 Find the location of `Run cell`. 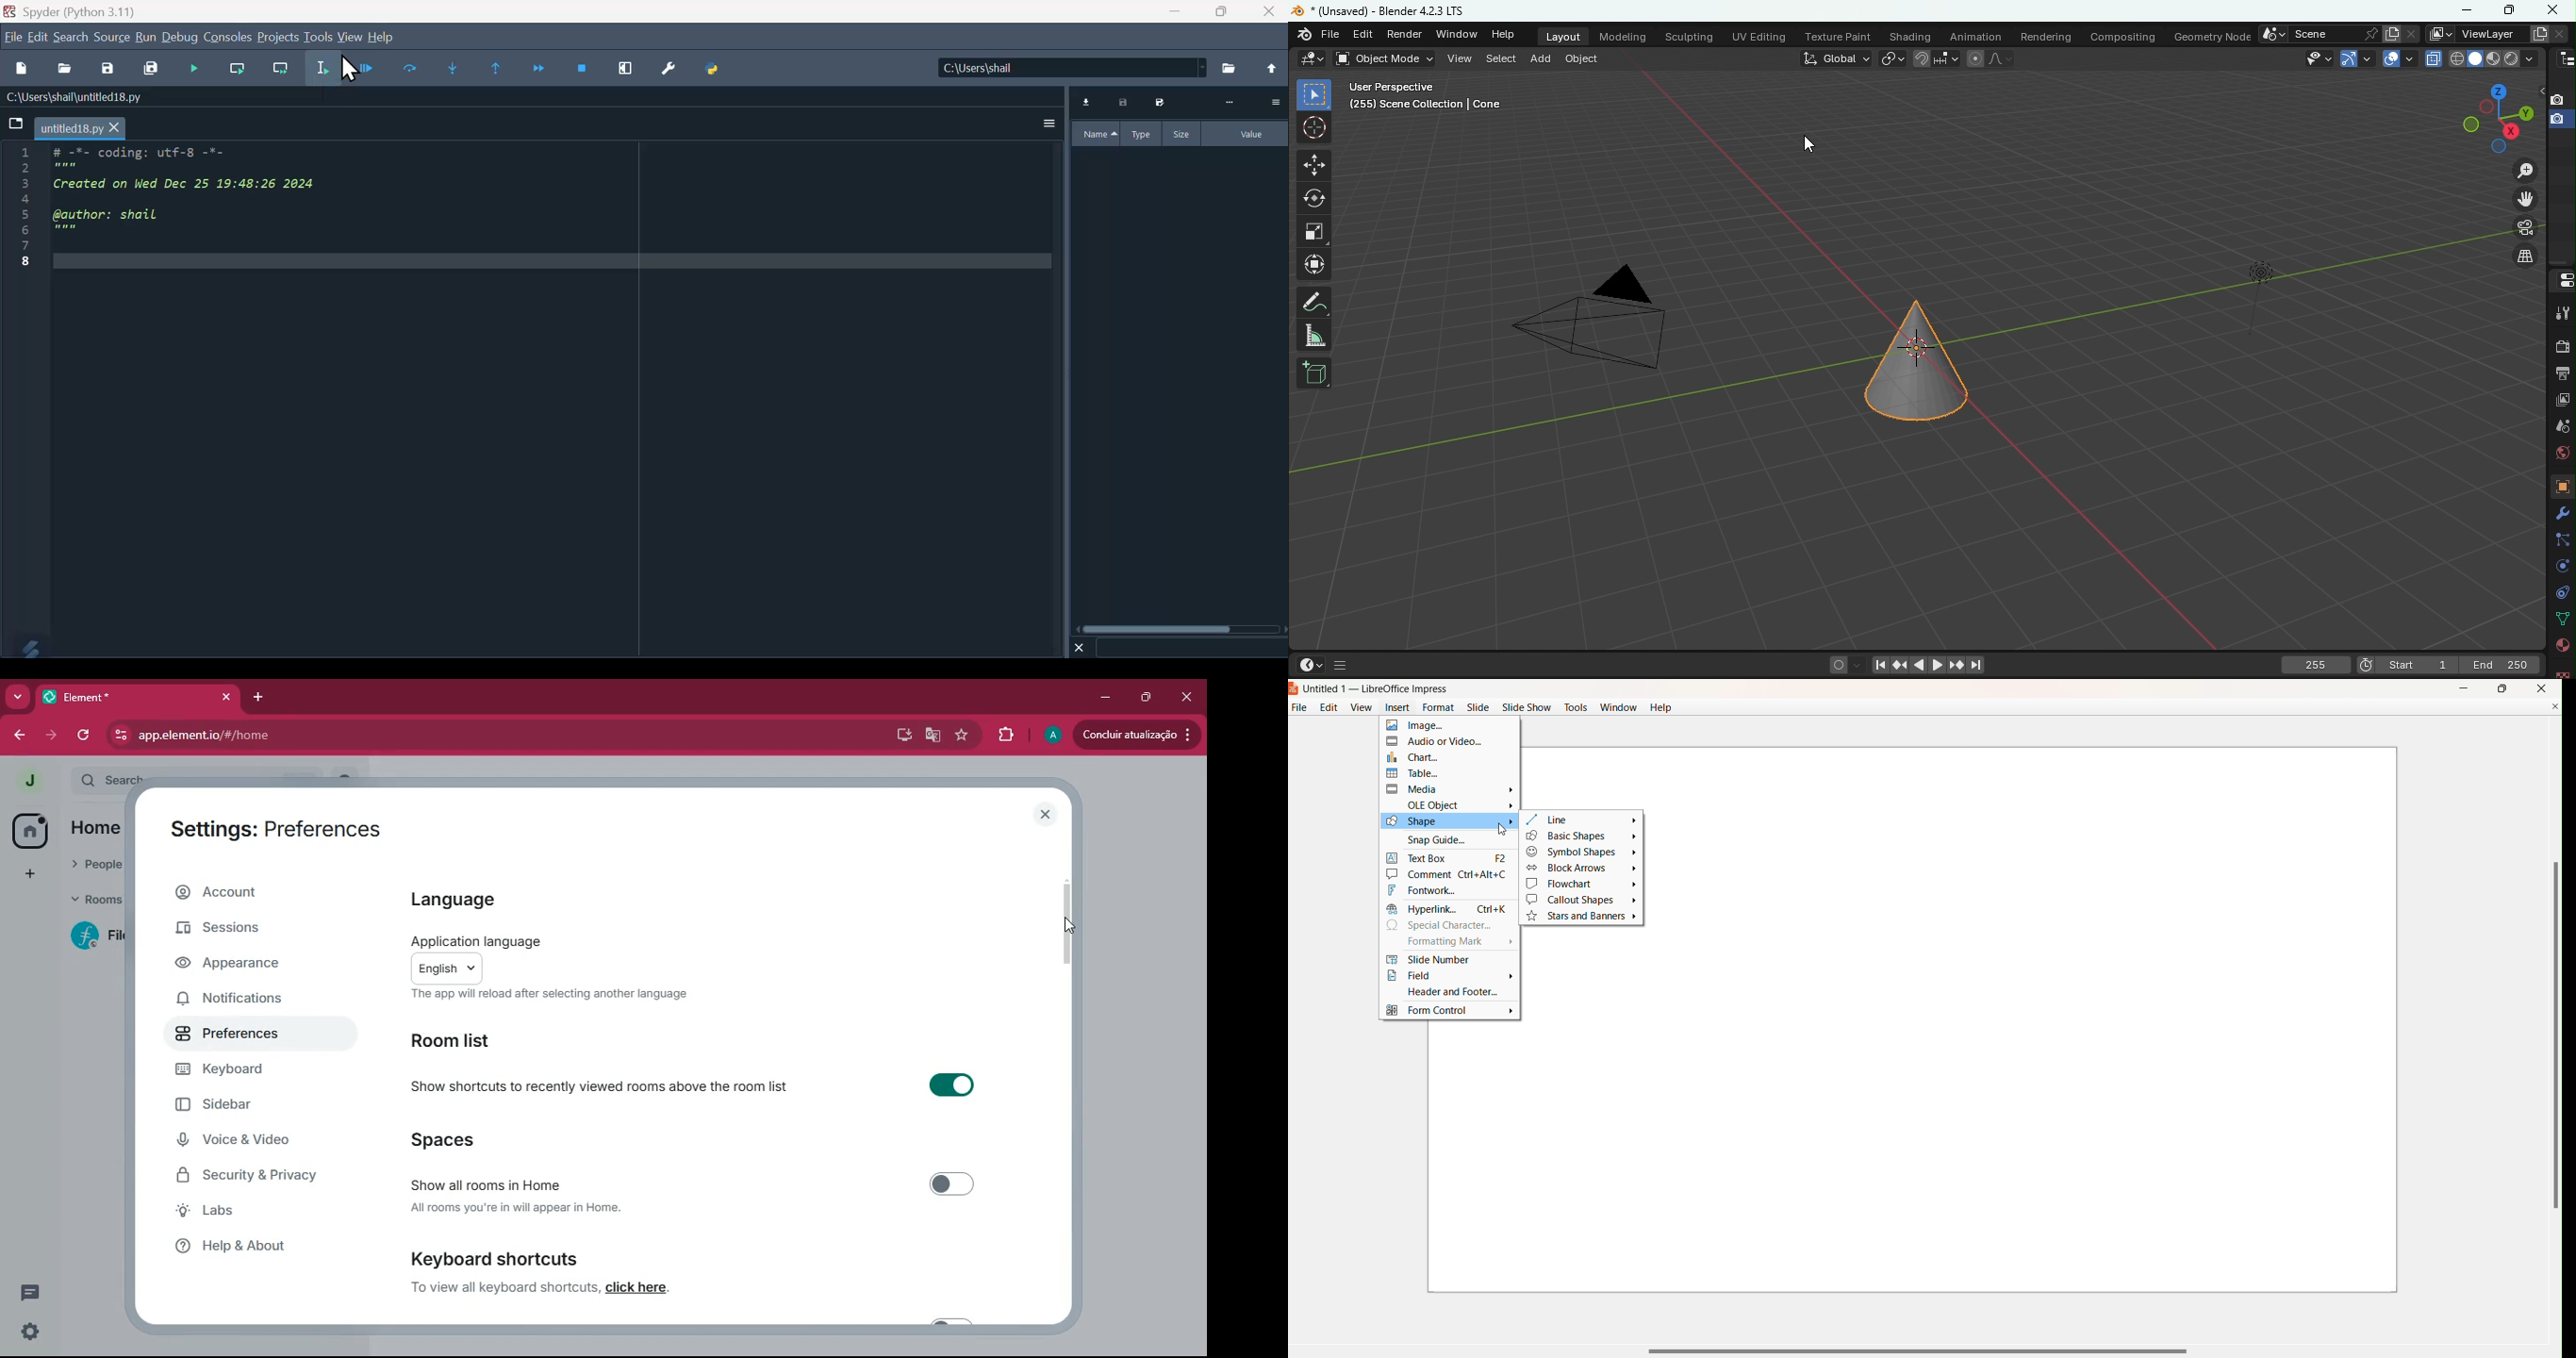

Run cell is located at coordinates (193, 69).